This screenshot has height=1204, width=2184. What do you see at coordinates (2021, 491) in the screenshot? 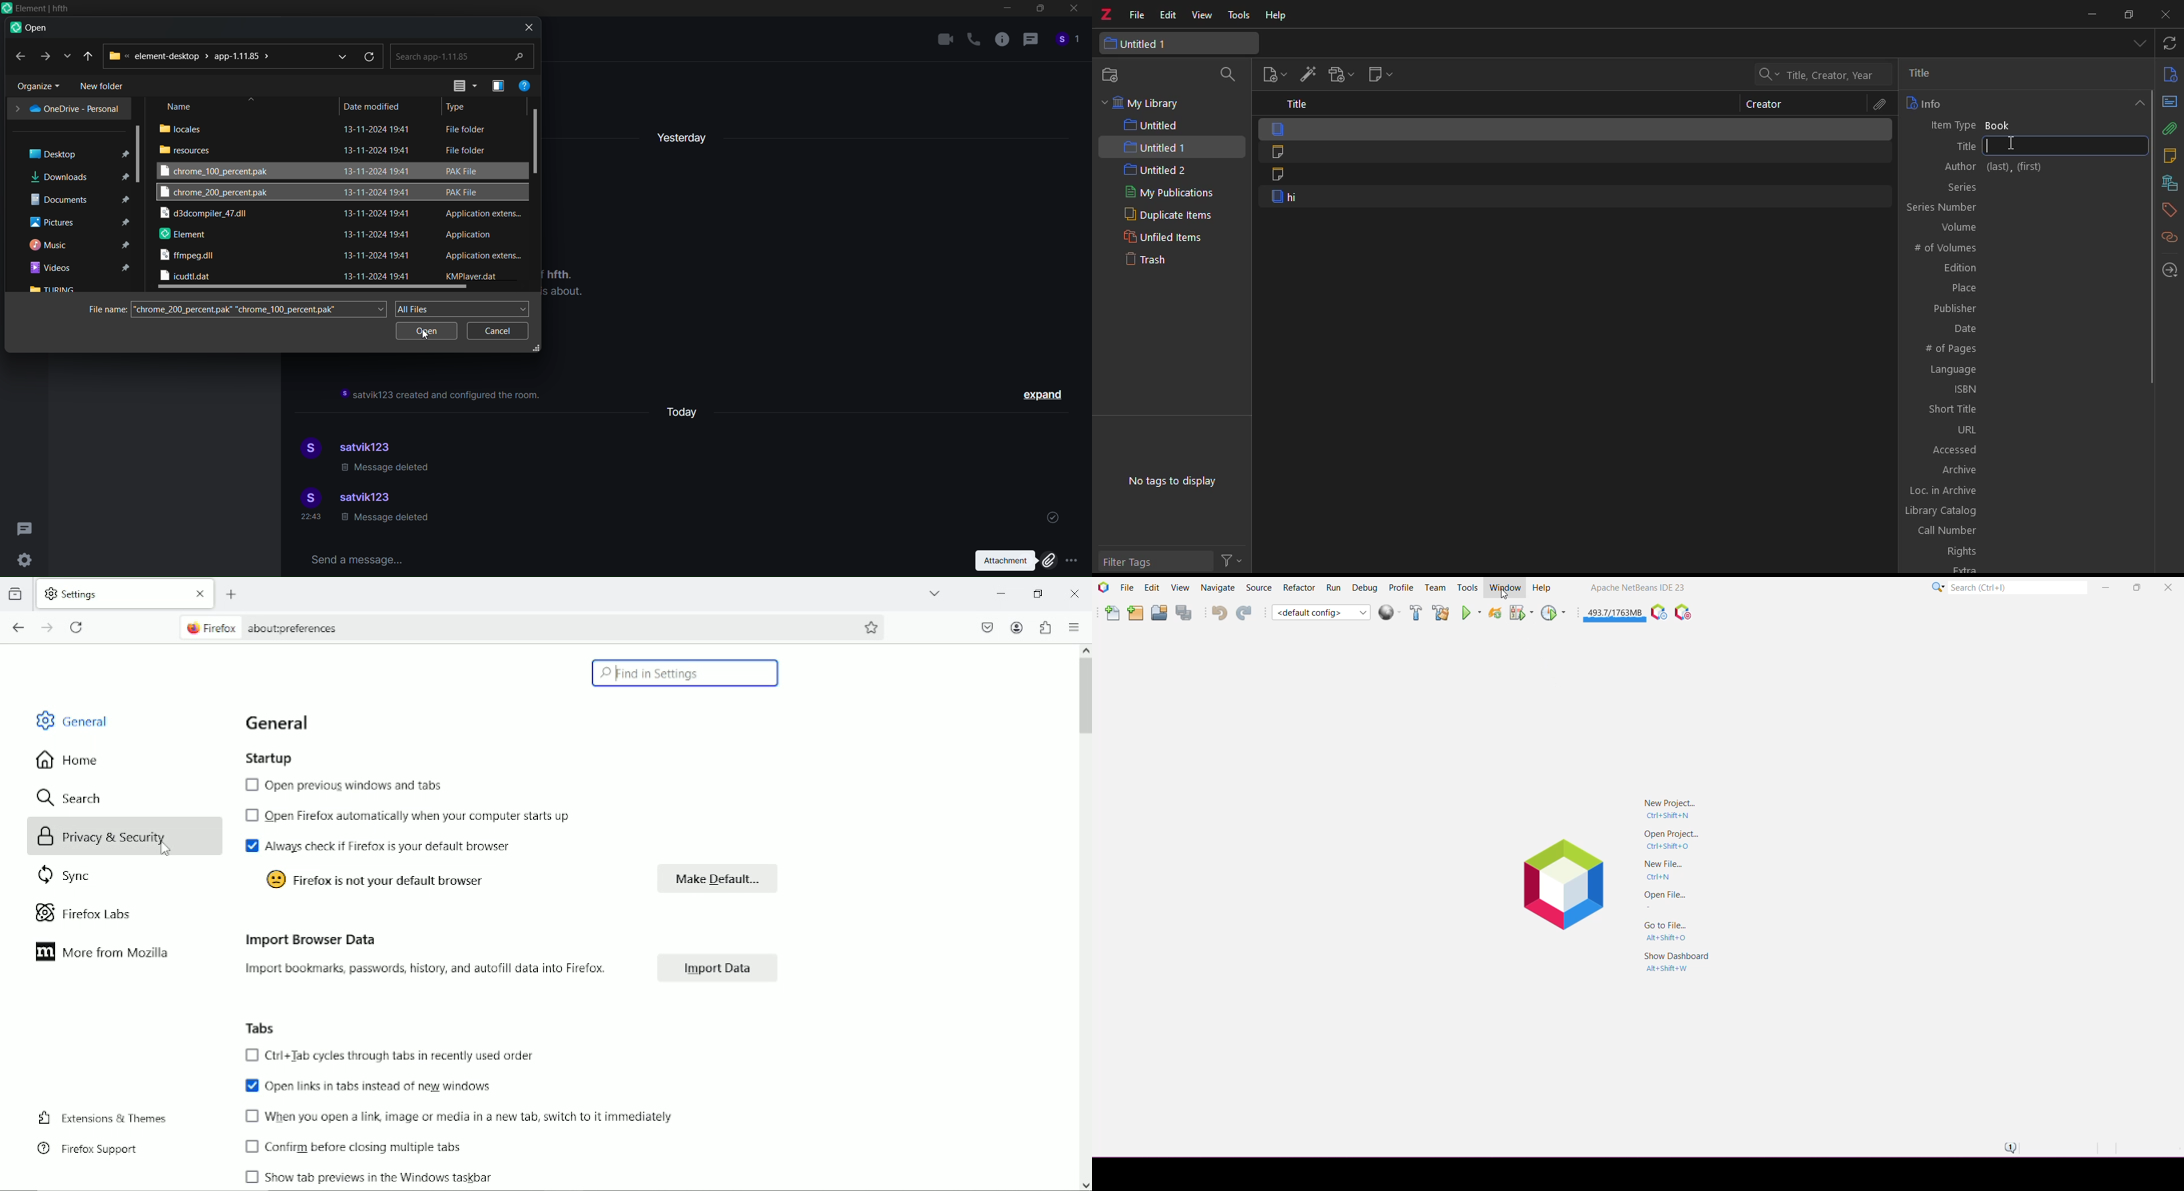
I see `loc. in archive` at bounding box center [2021, 491].